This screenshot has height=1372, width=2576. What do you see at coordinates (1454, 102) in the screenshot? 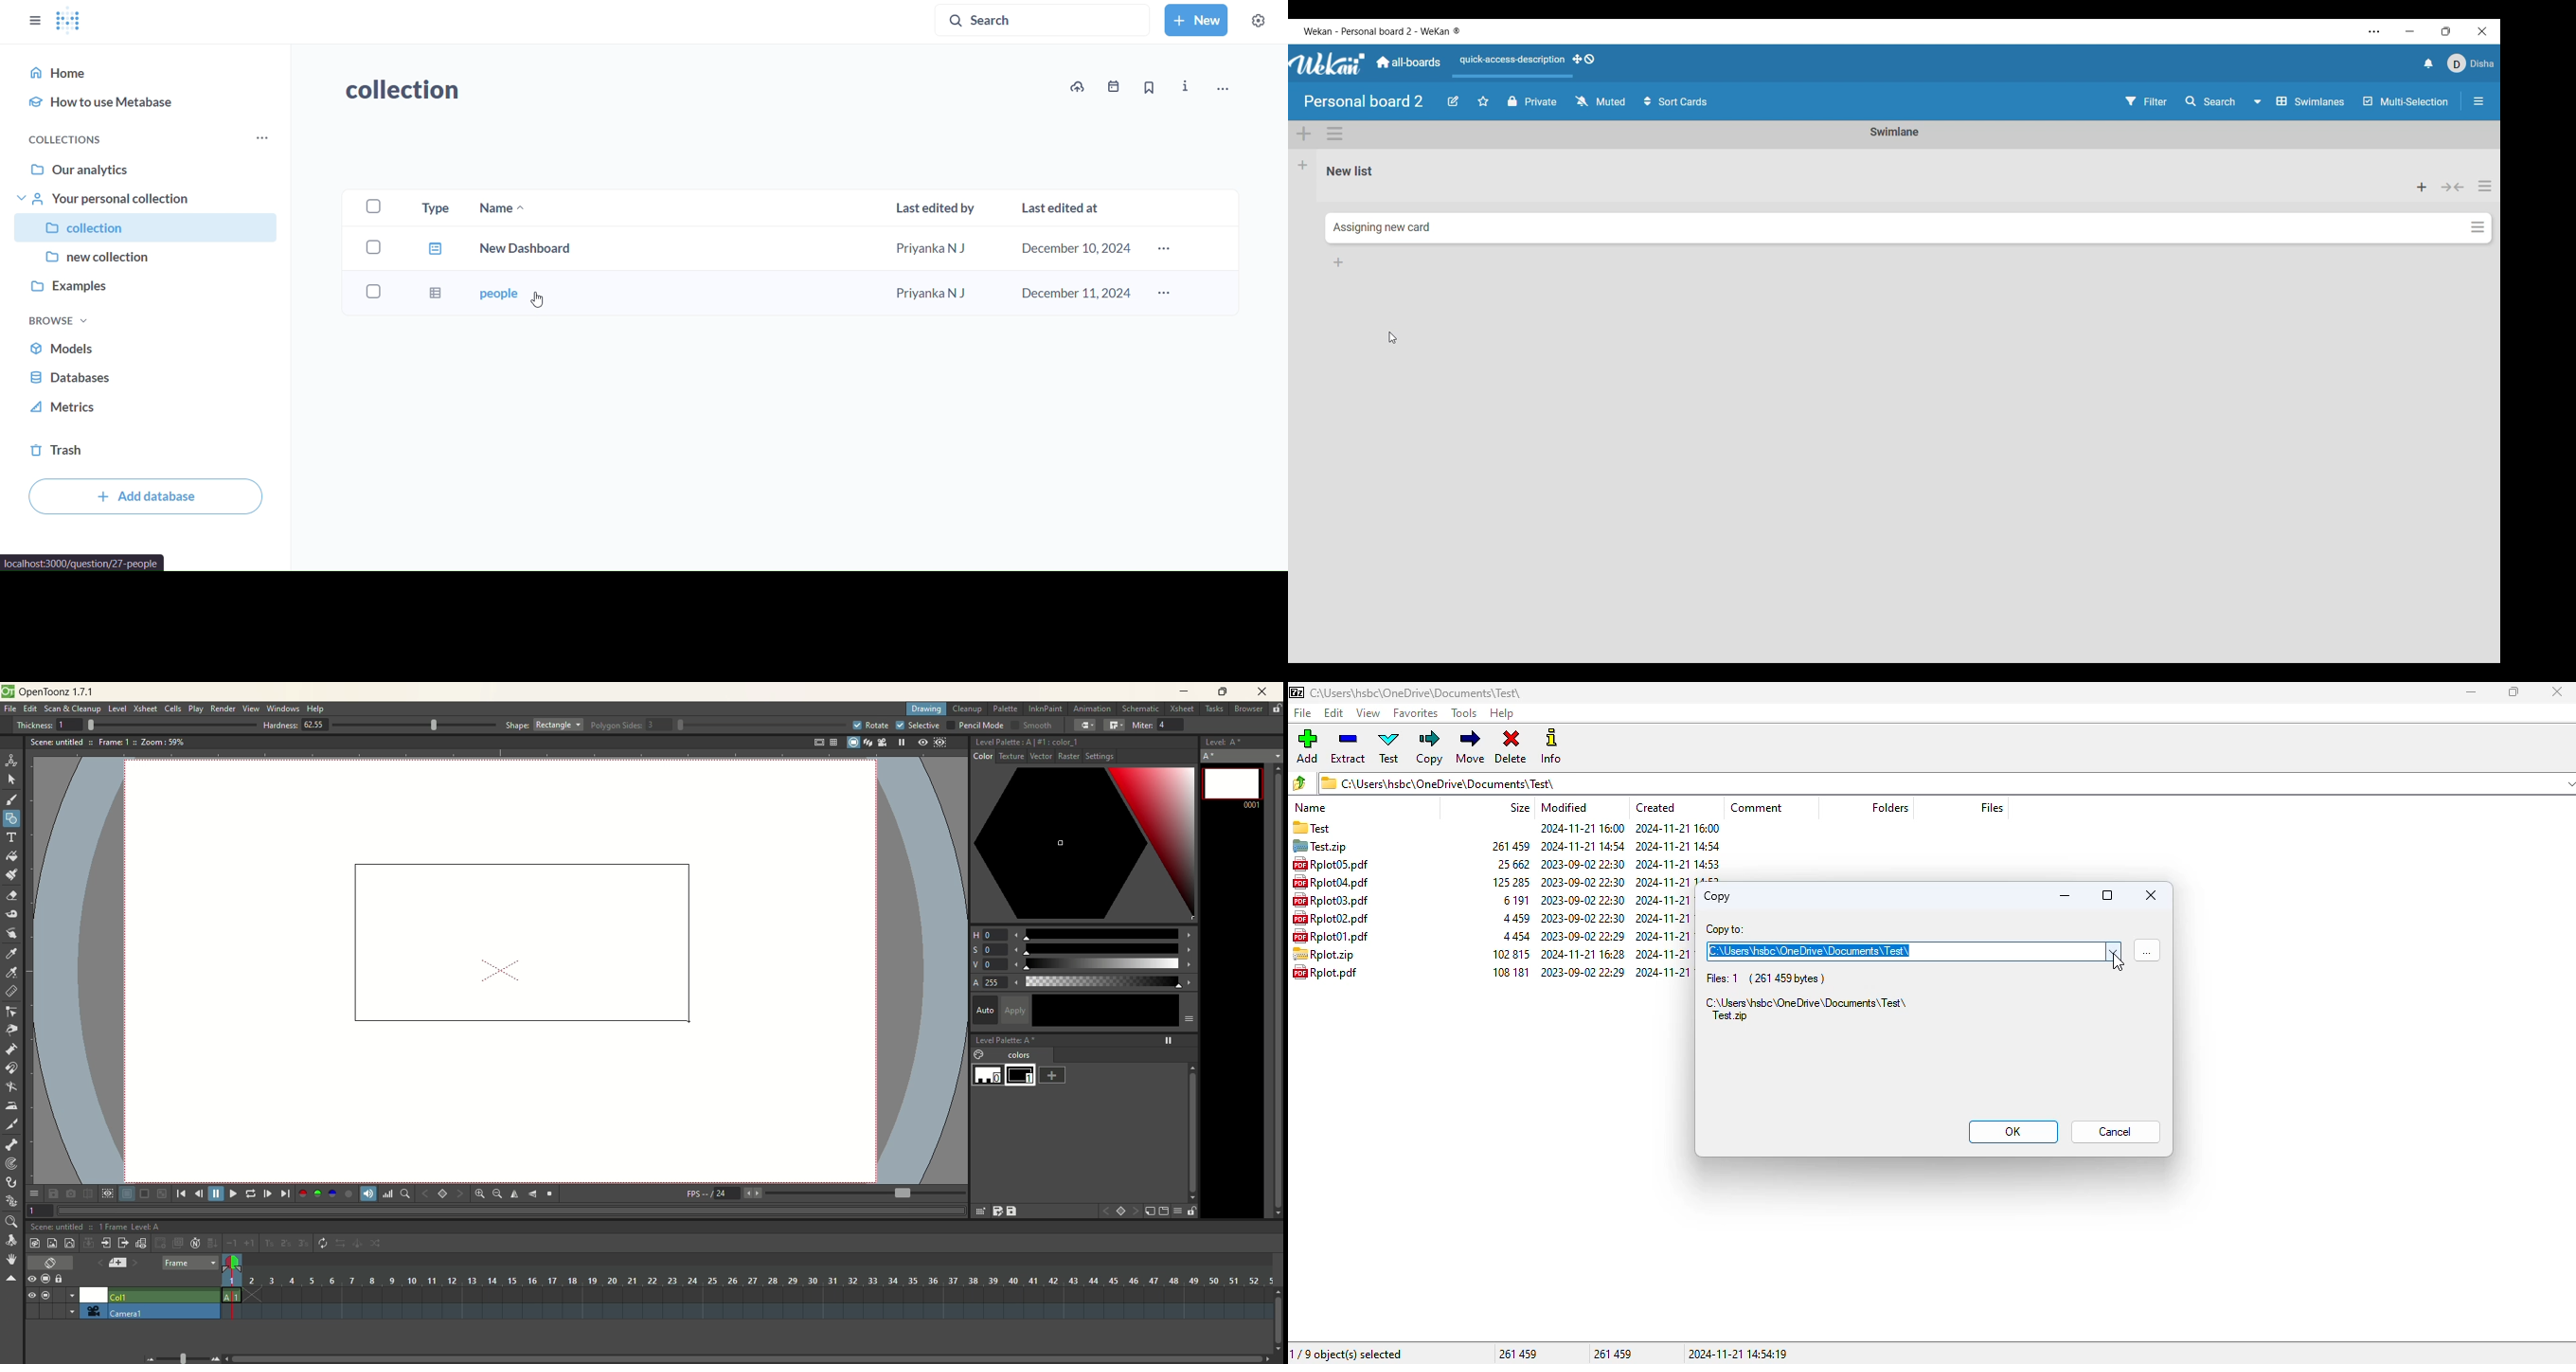
I see `Edit` at bounding box center [1454, 102].